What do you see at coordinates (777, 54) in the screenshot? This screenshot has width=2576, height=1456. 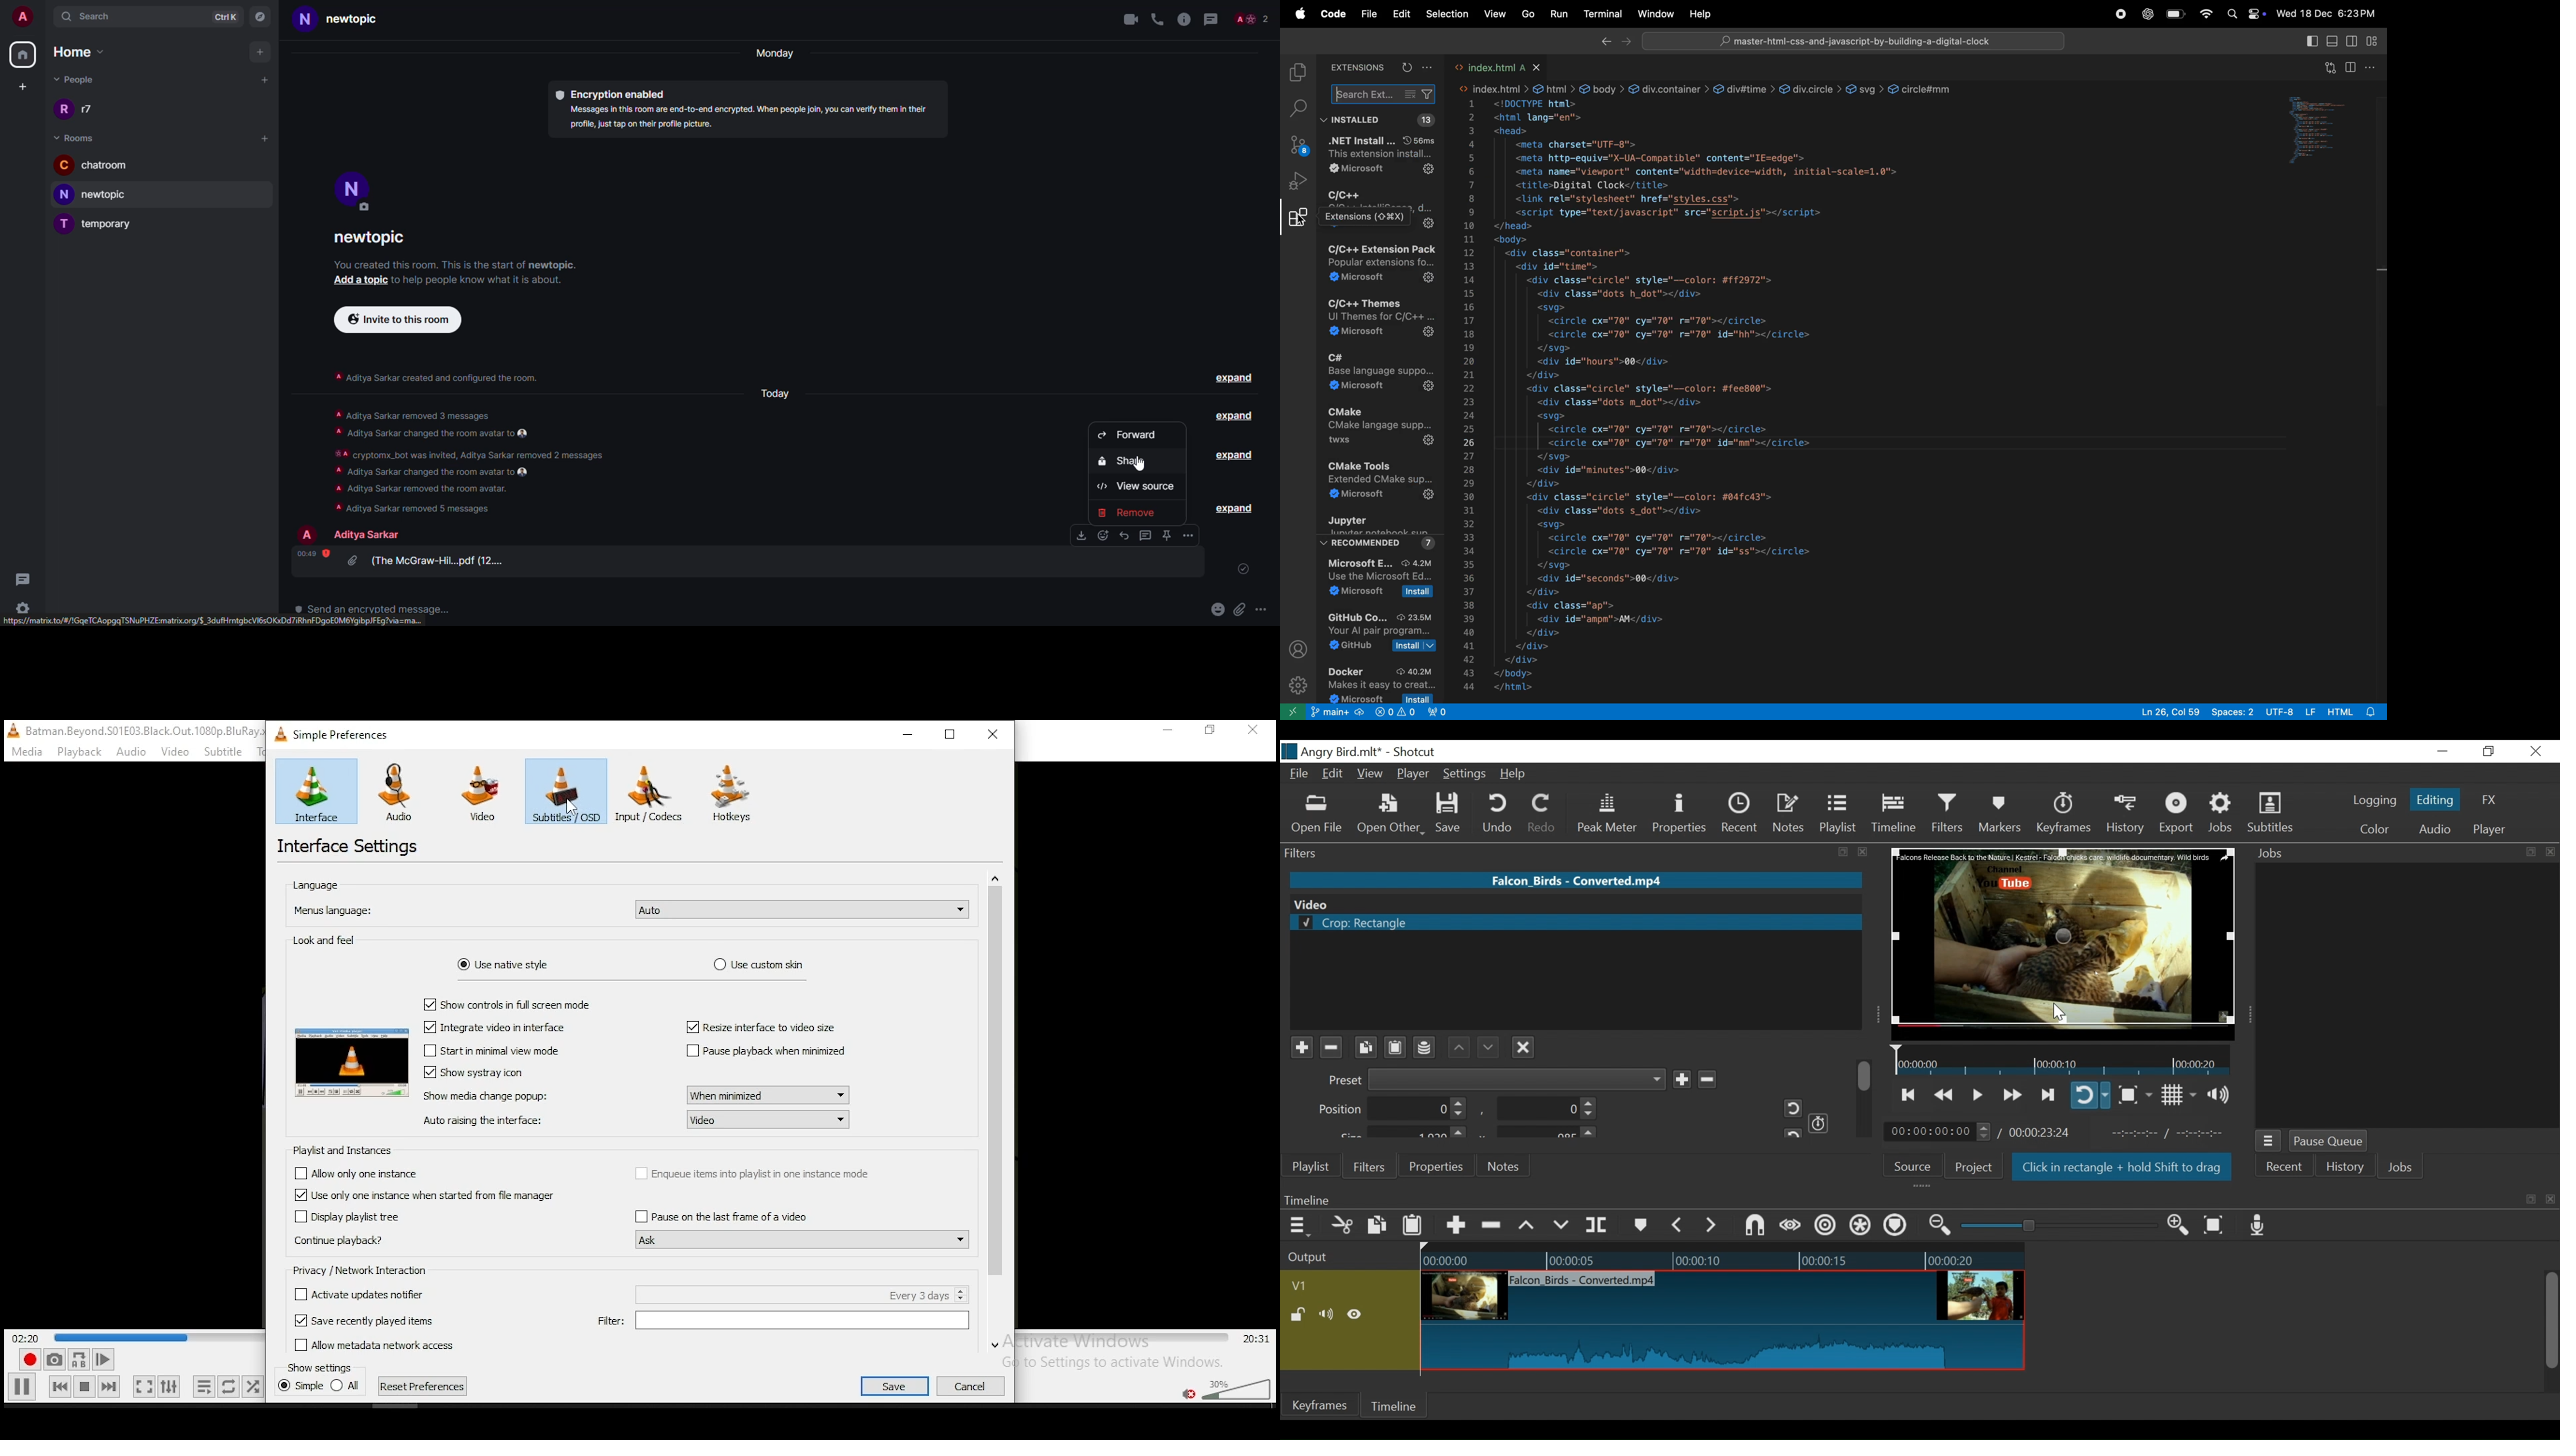 I see `Monday` at bounding box center [777, 54].